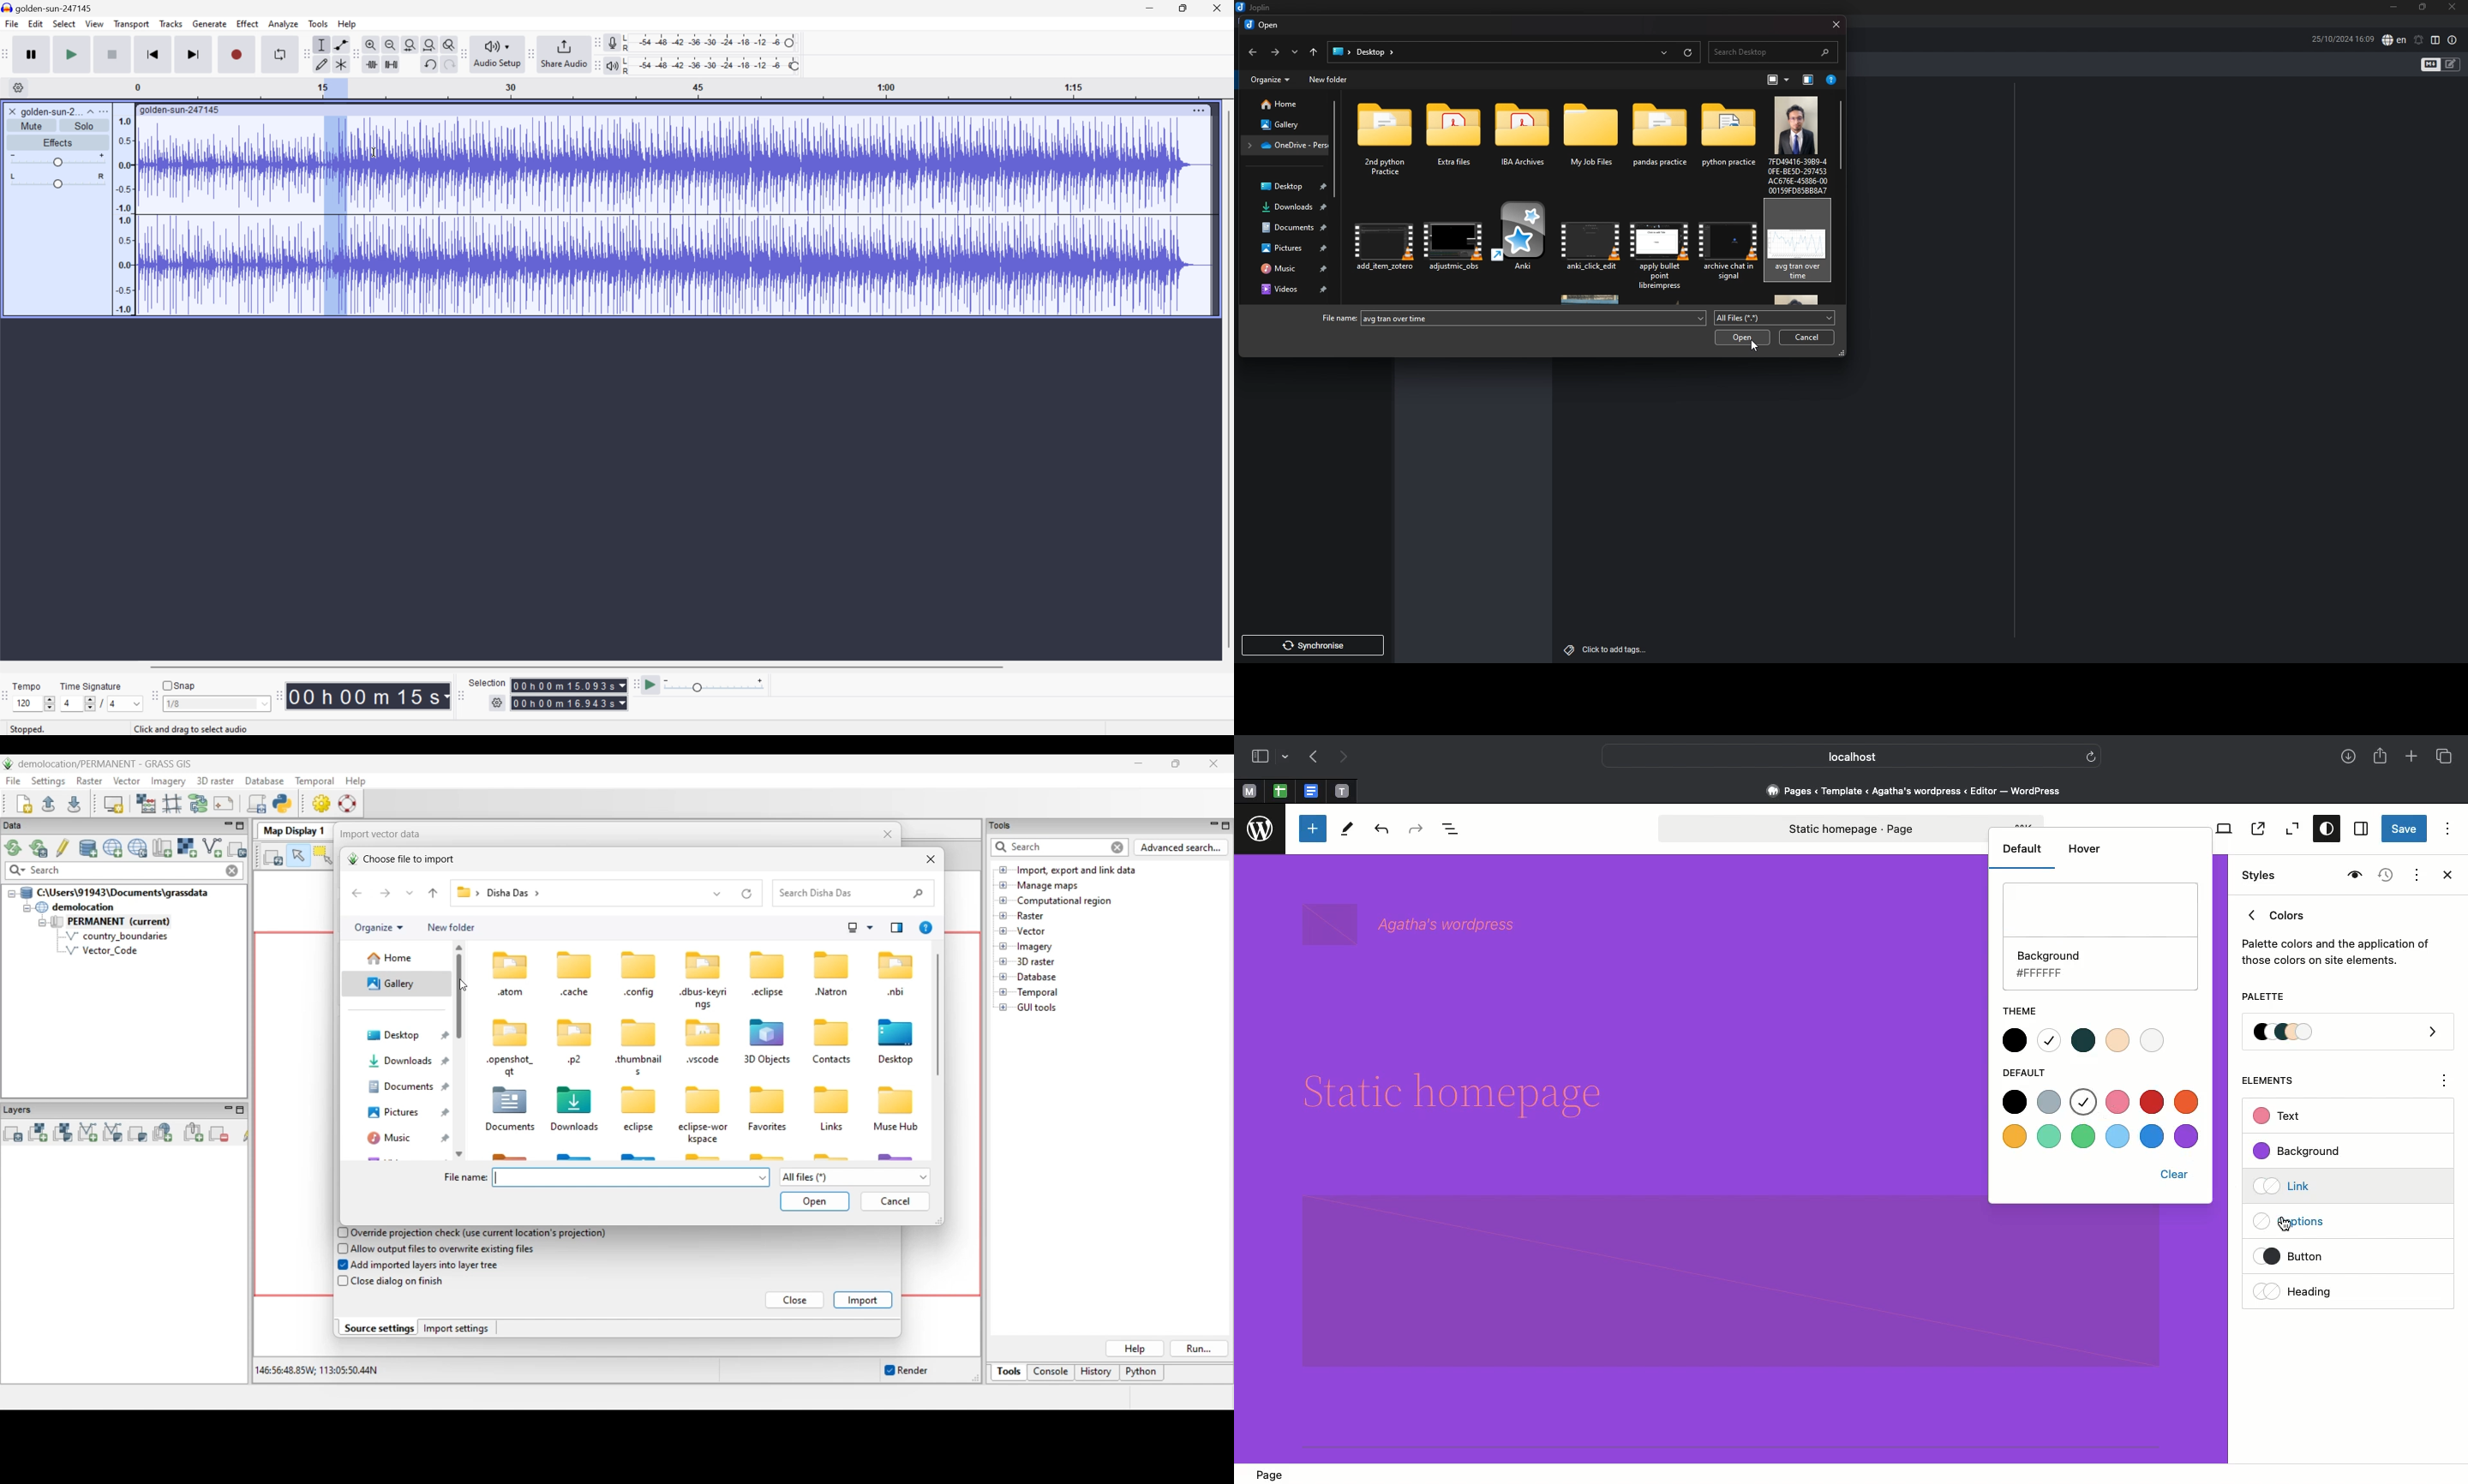 Image resolution: width=2492 pixels, height=1484 pixels. Describe the element at coordinates (1226, 380) in the screenshot. I see `Scroll Bar` at that location.